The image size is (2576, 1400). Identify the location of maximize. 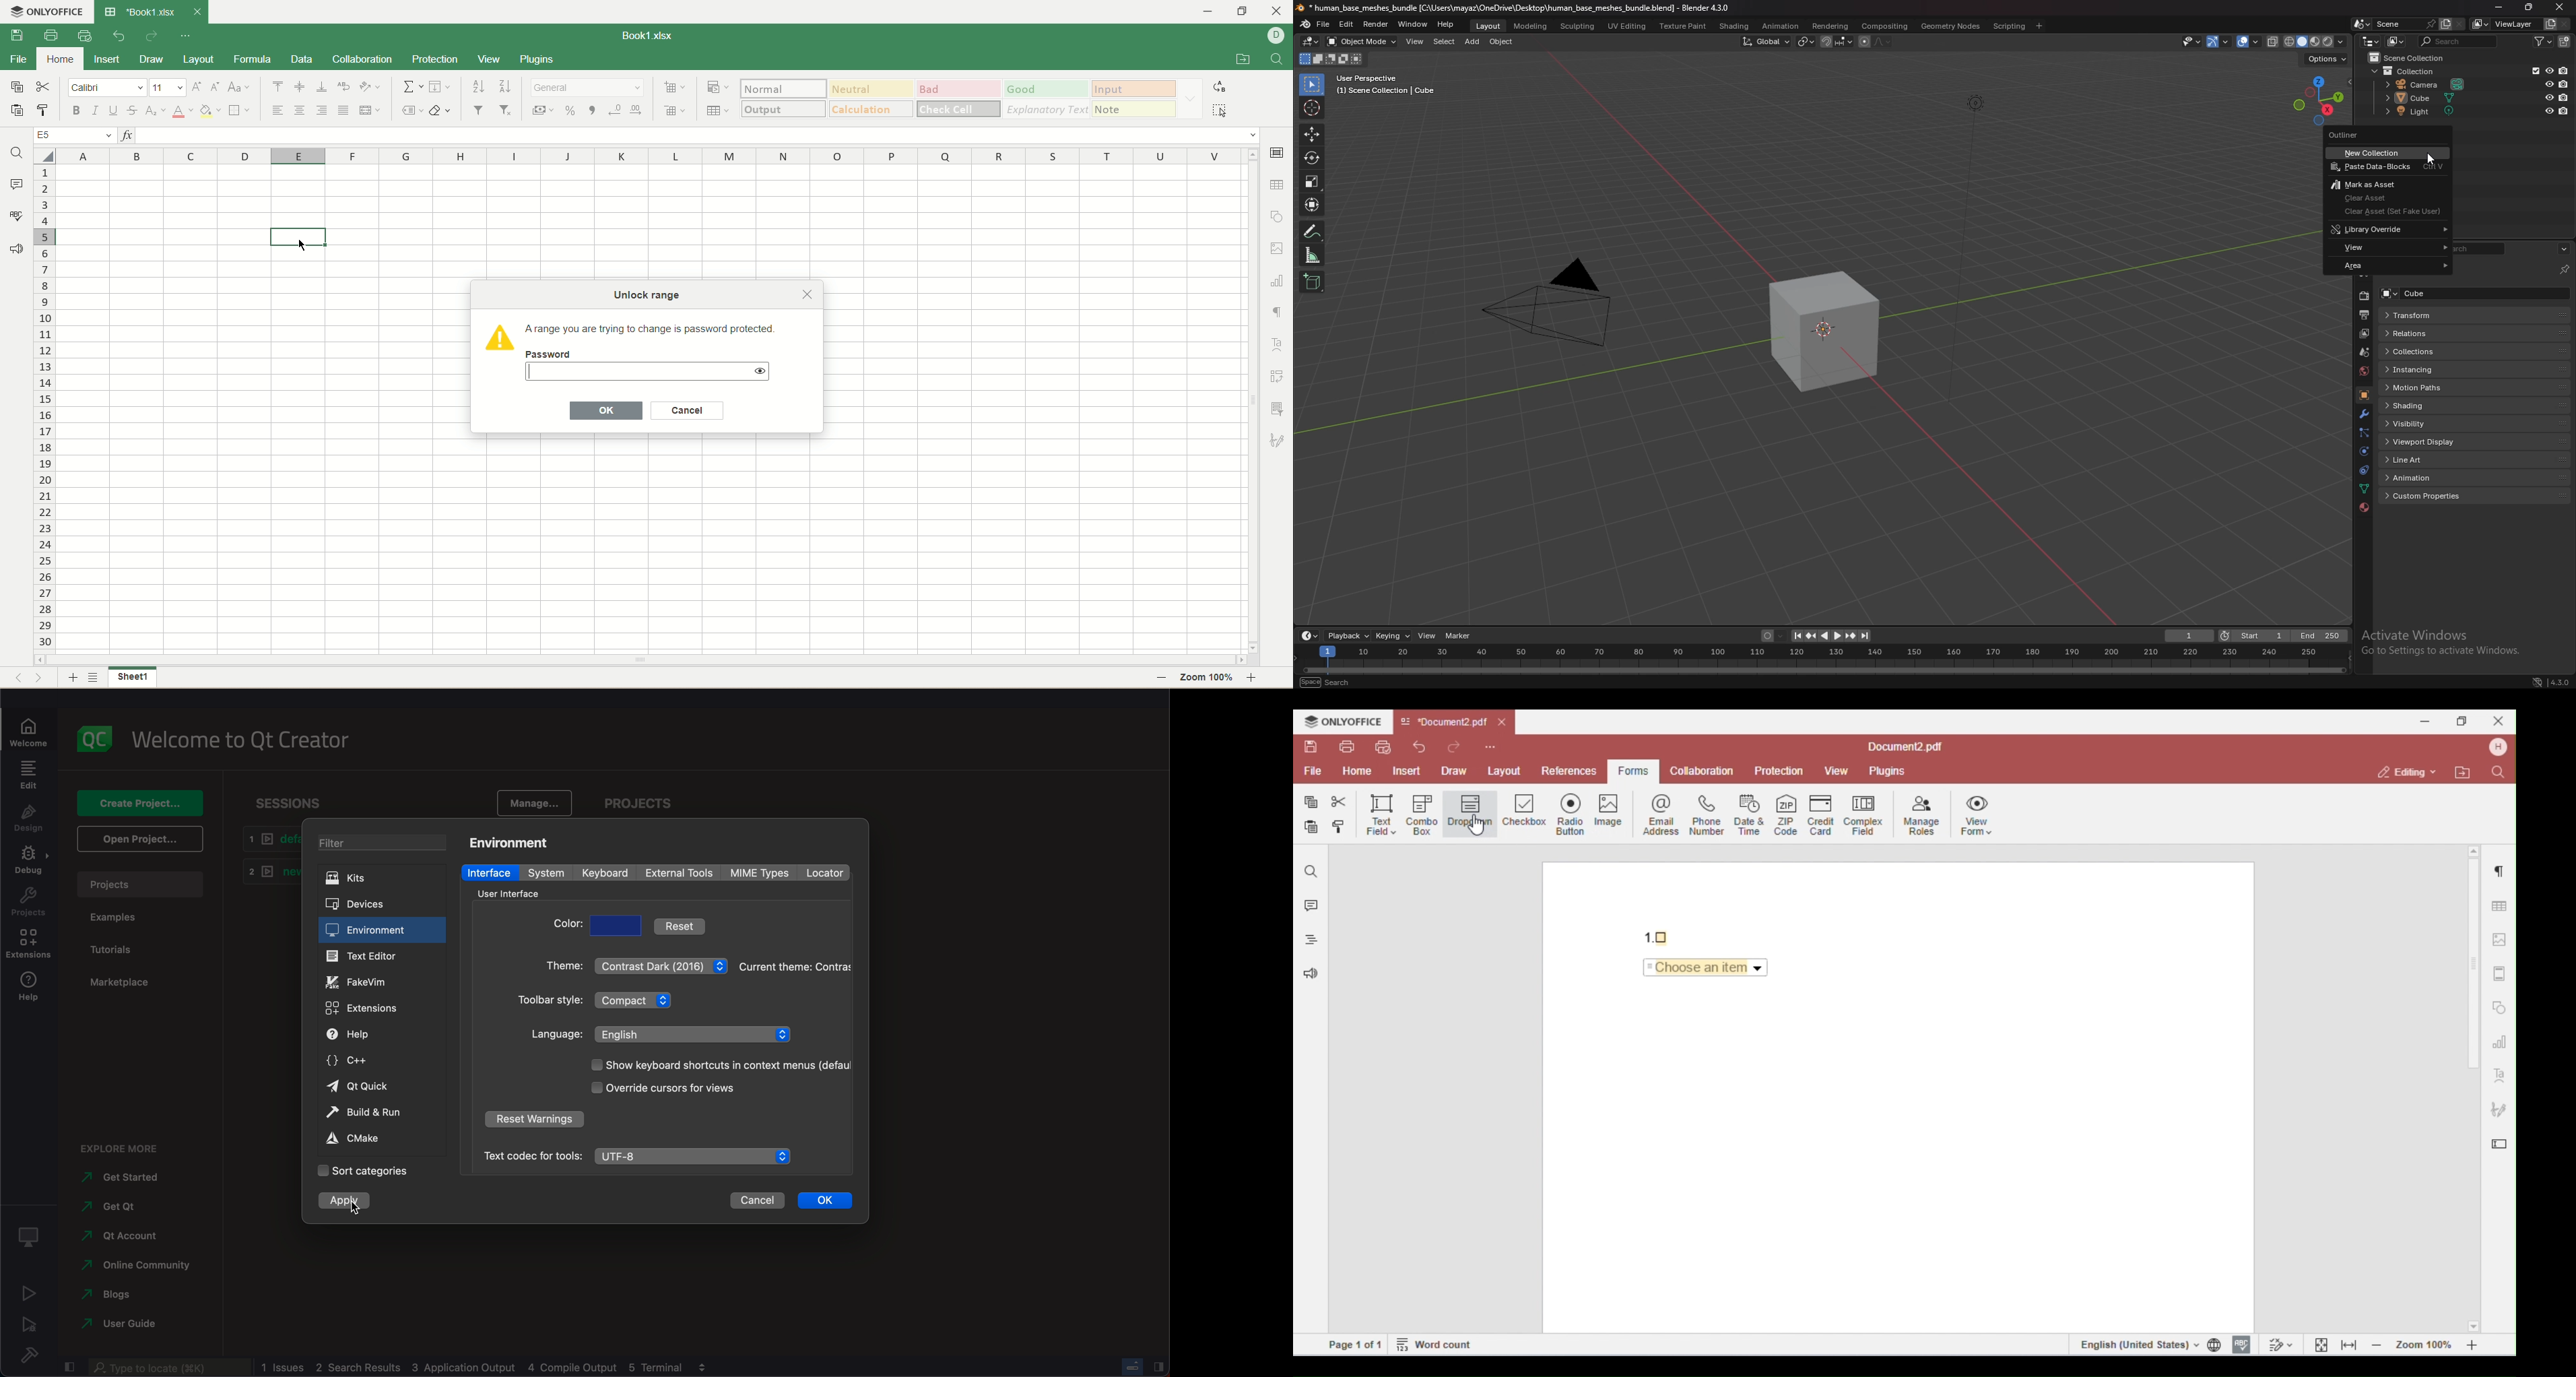
(1241, 11).